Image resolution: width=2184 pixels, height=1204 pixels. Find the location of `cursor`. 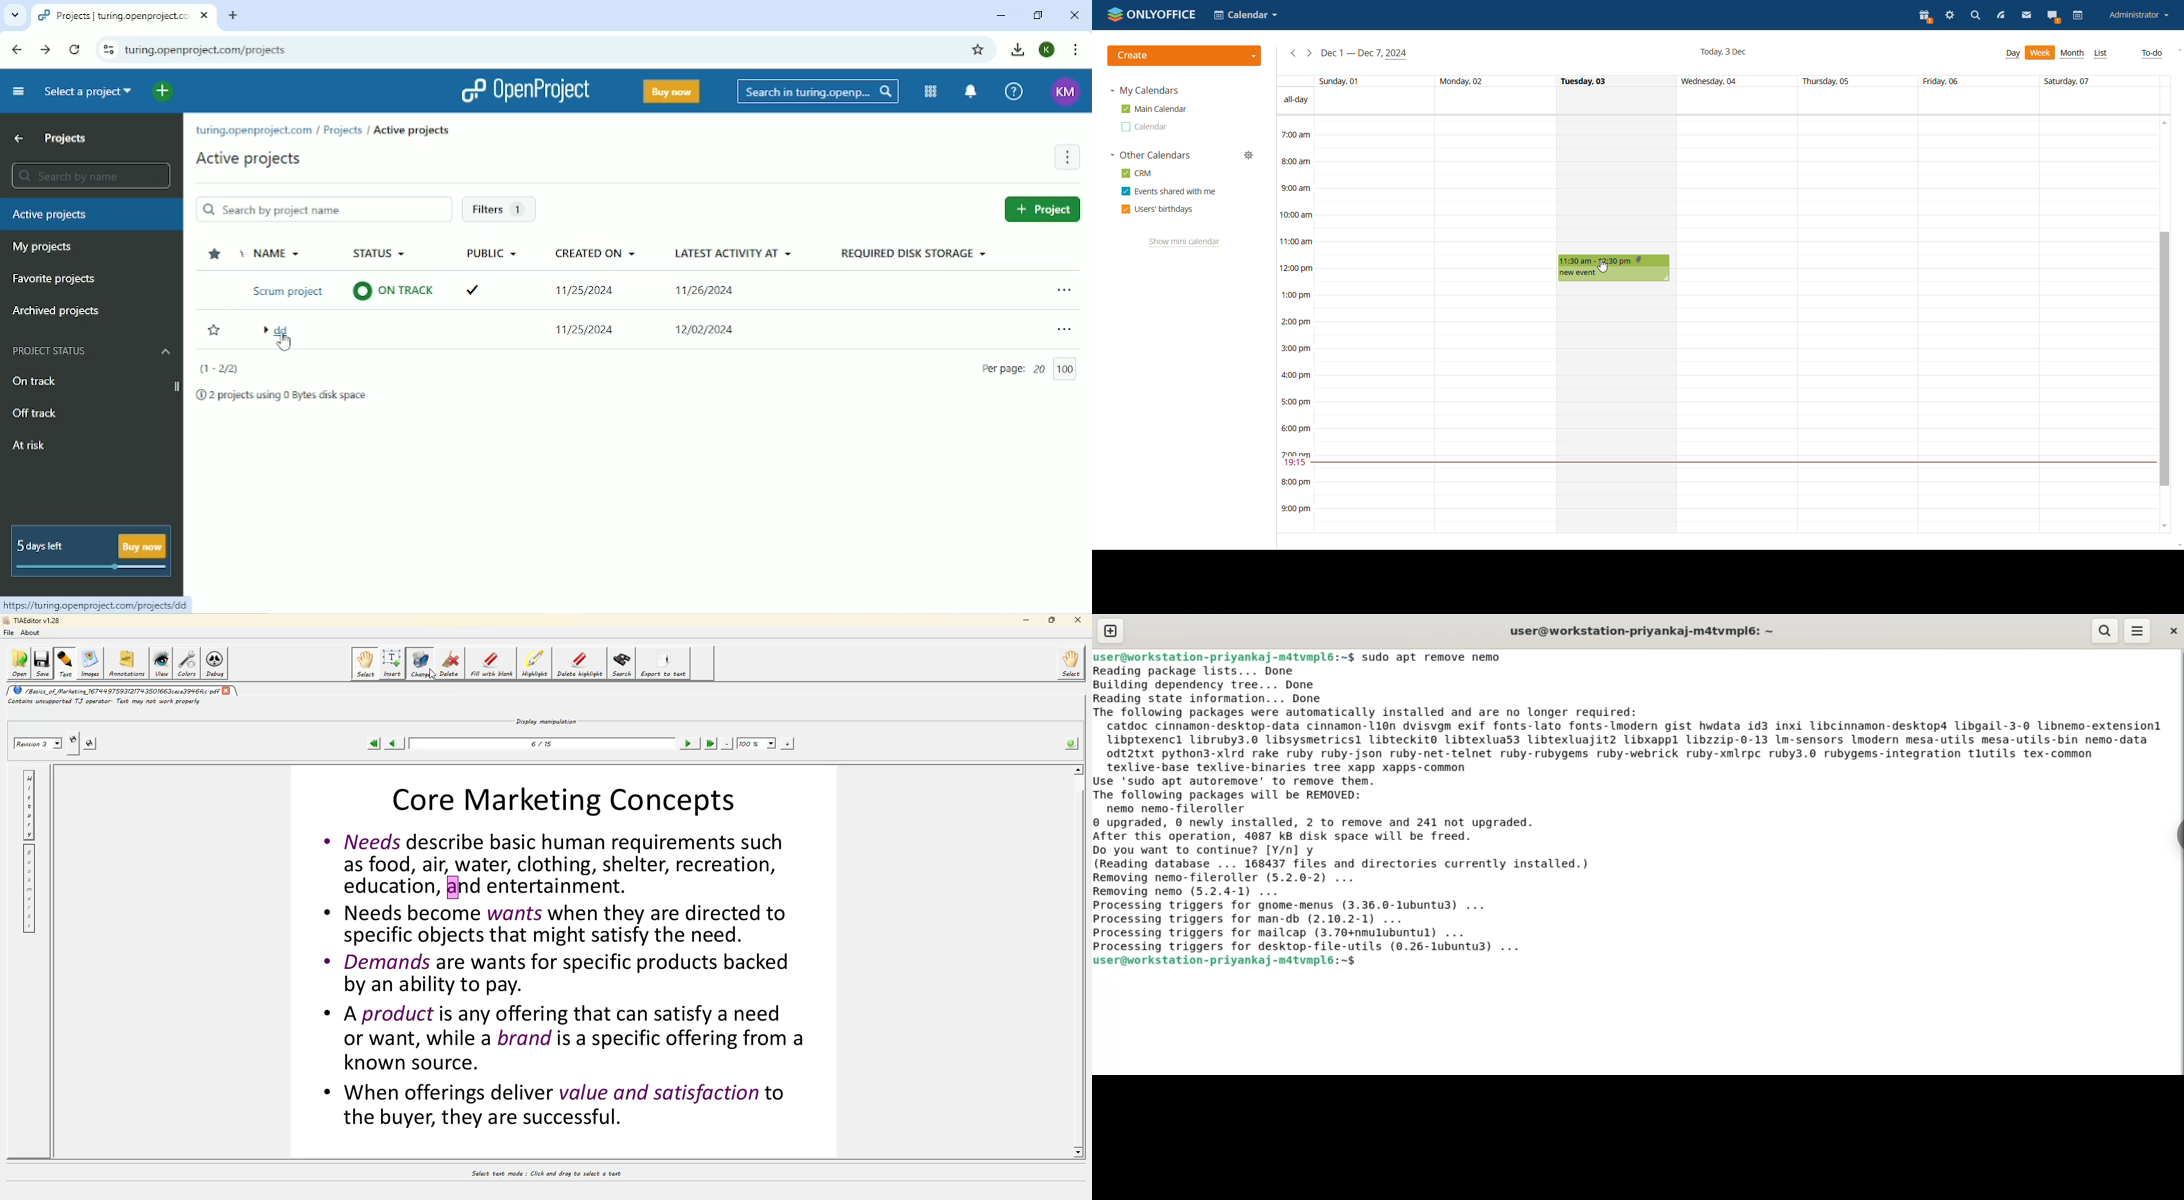

cursor is located at coordinates (288, 348).